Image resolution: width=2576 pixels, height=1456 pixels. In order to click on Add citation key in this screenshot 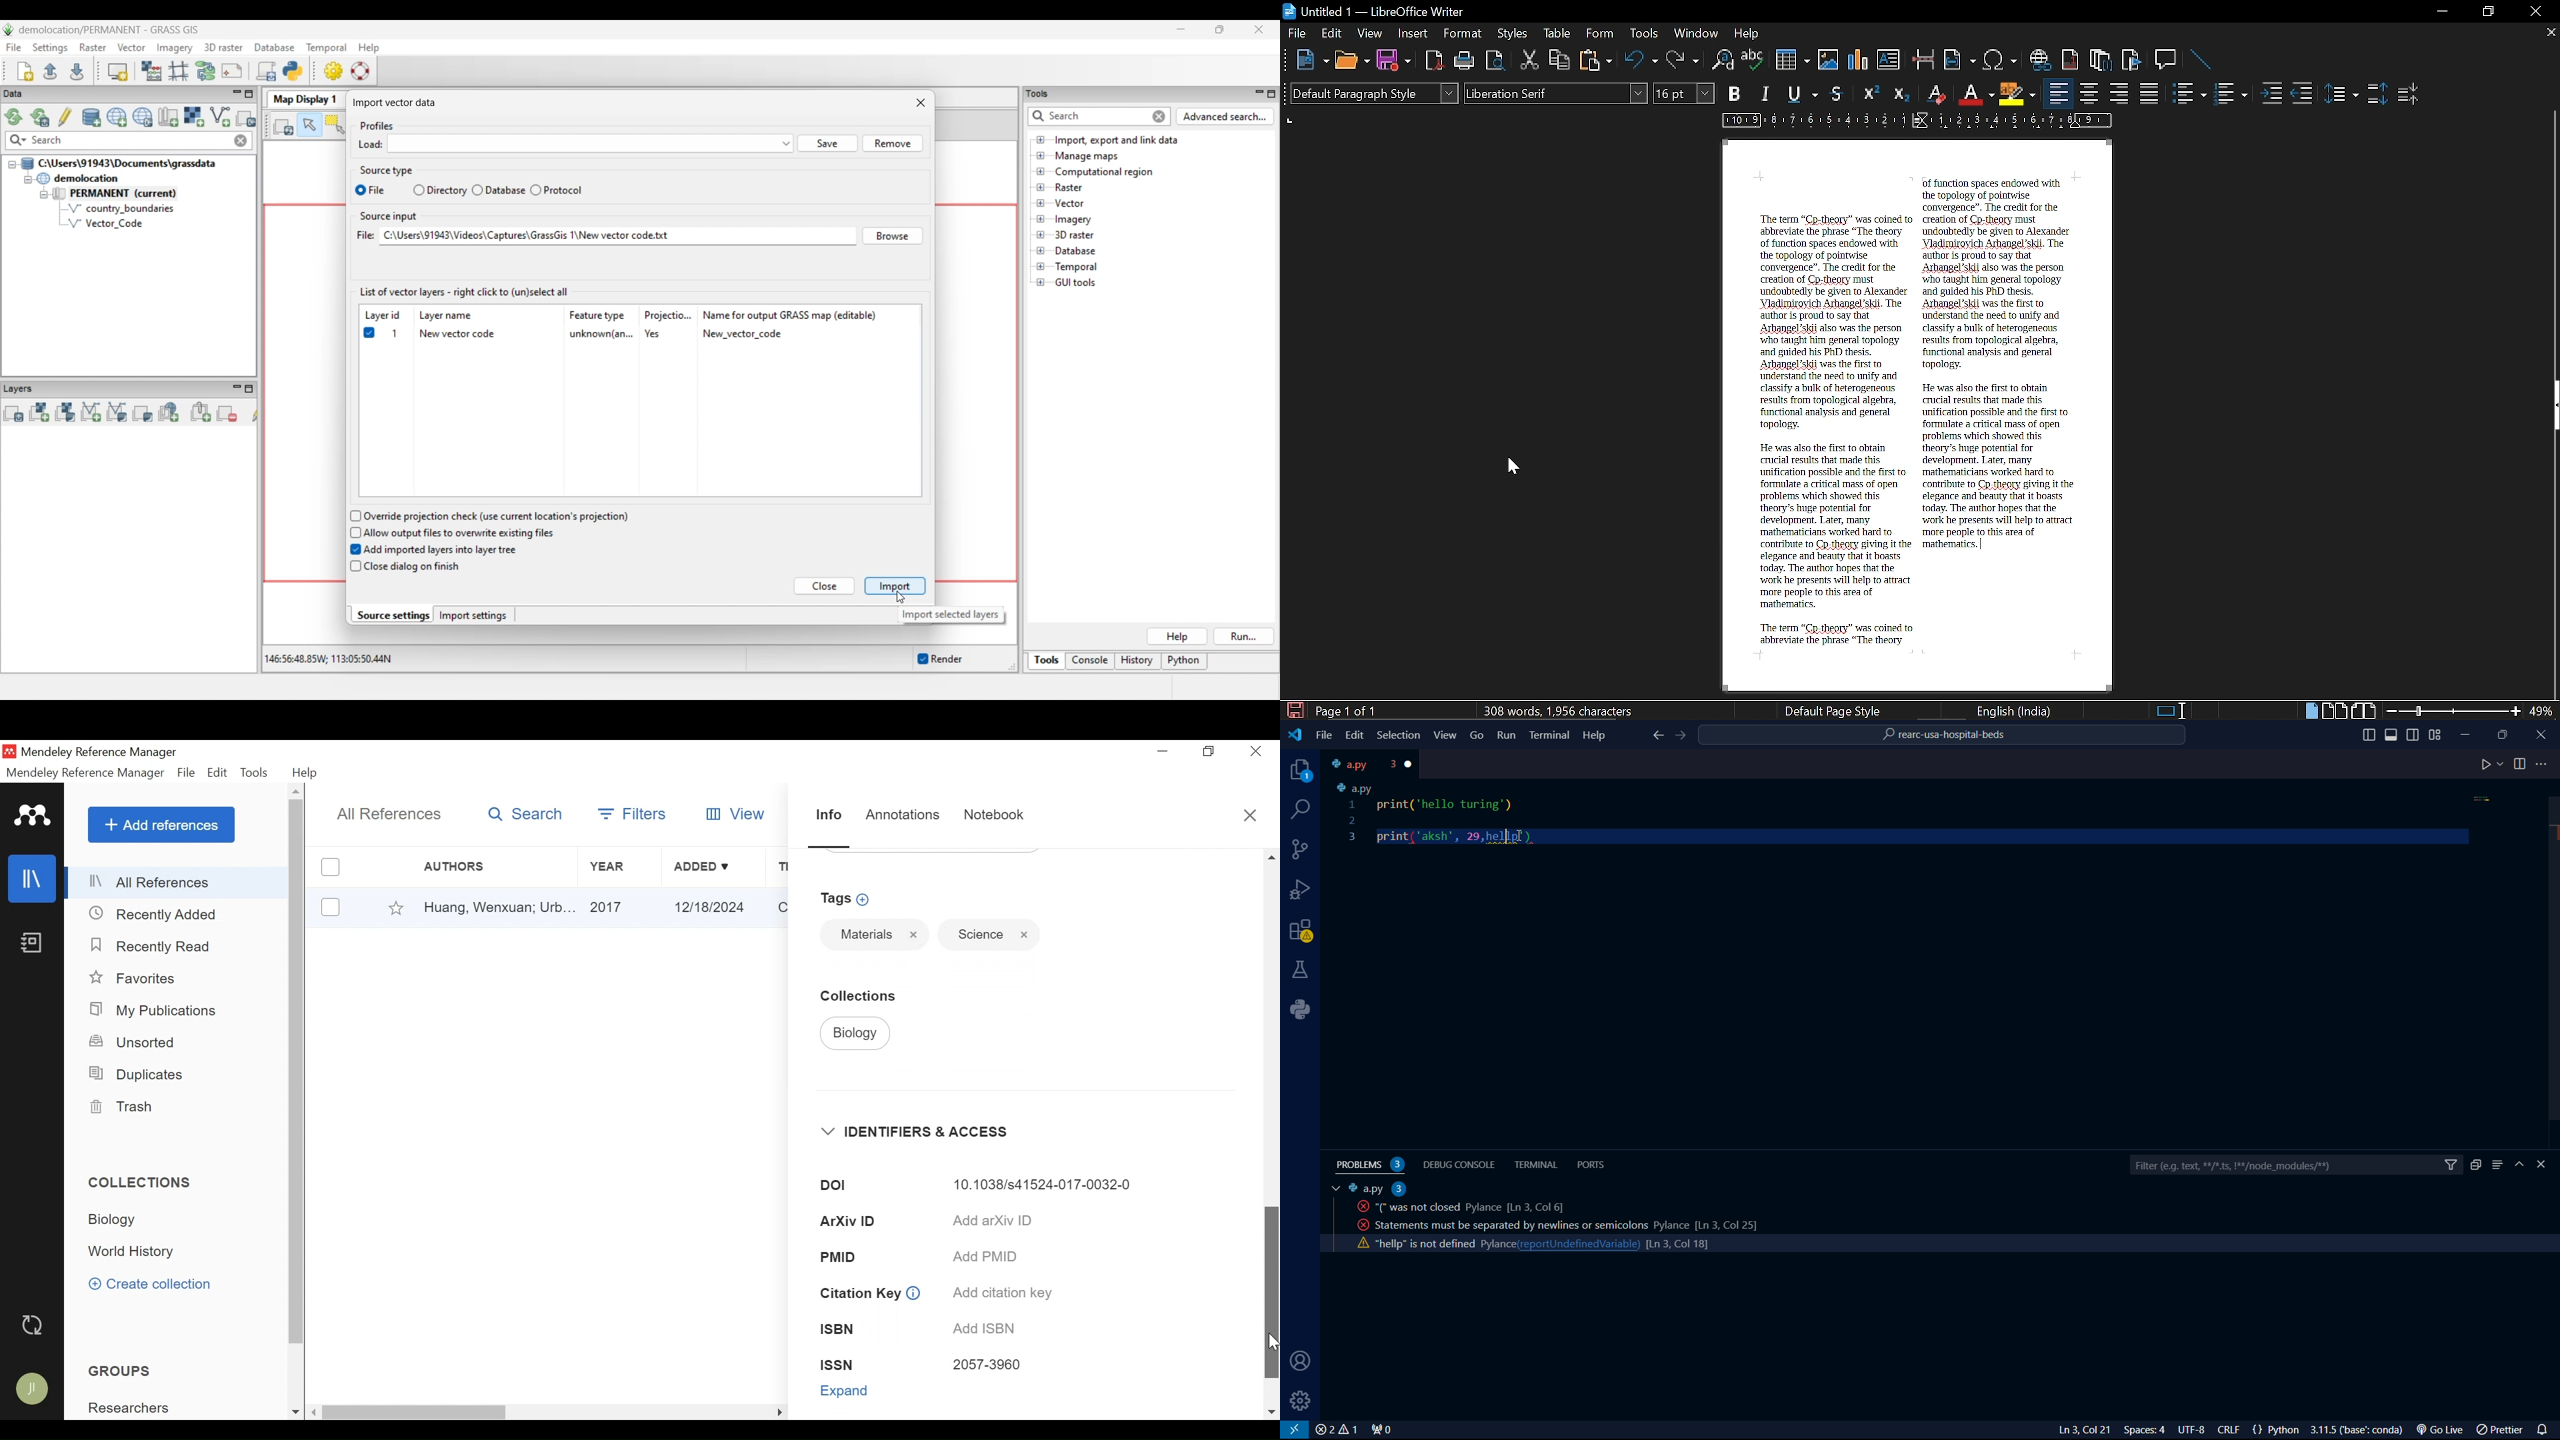, I will do `click(1003, 1293)`.